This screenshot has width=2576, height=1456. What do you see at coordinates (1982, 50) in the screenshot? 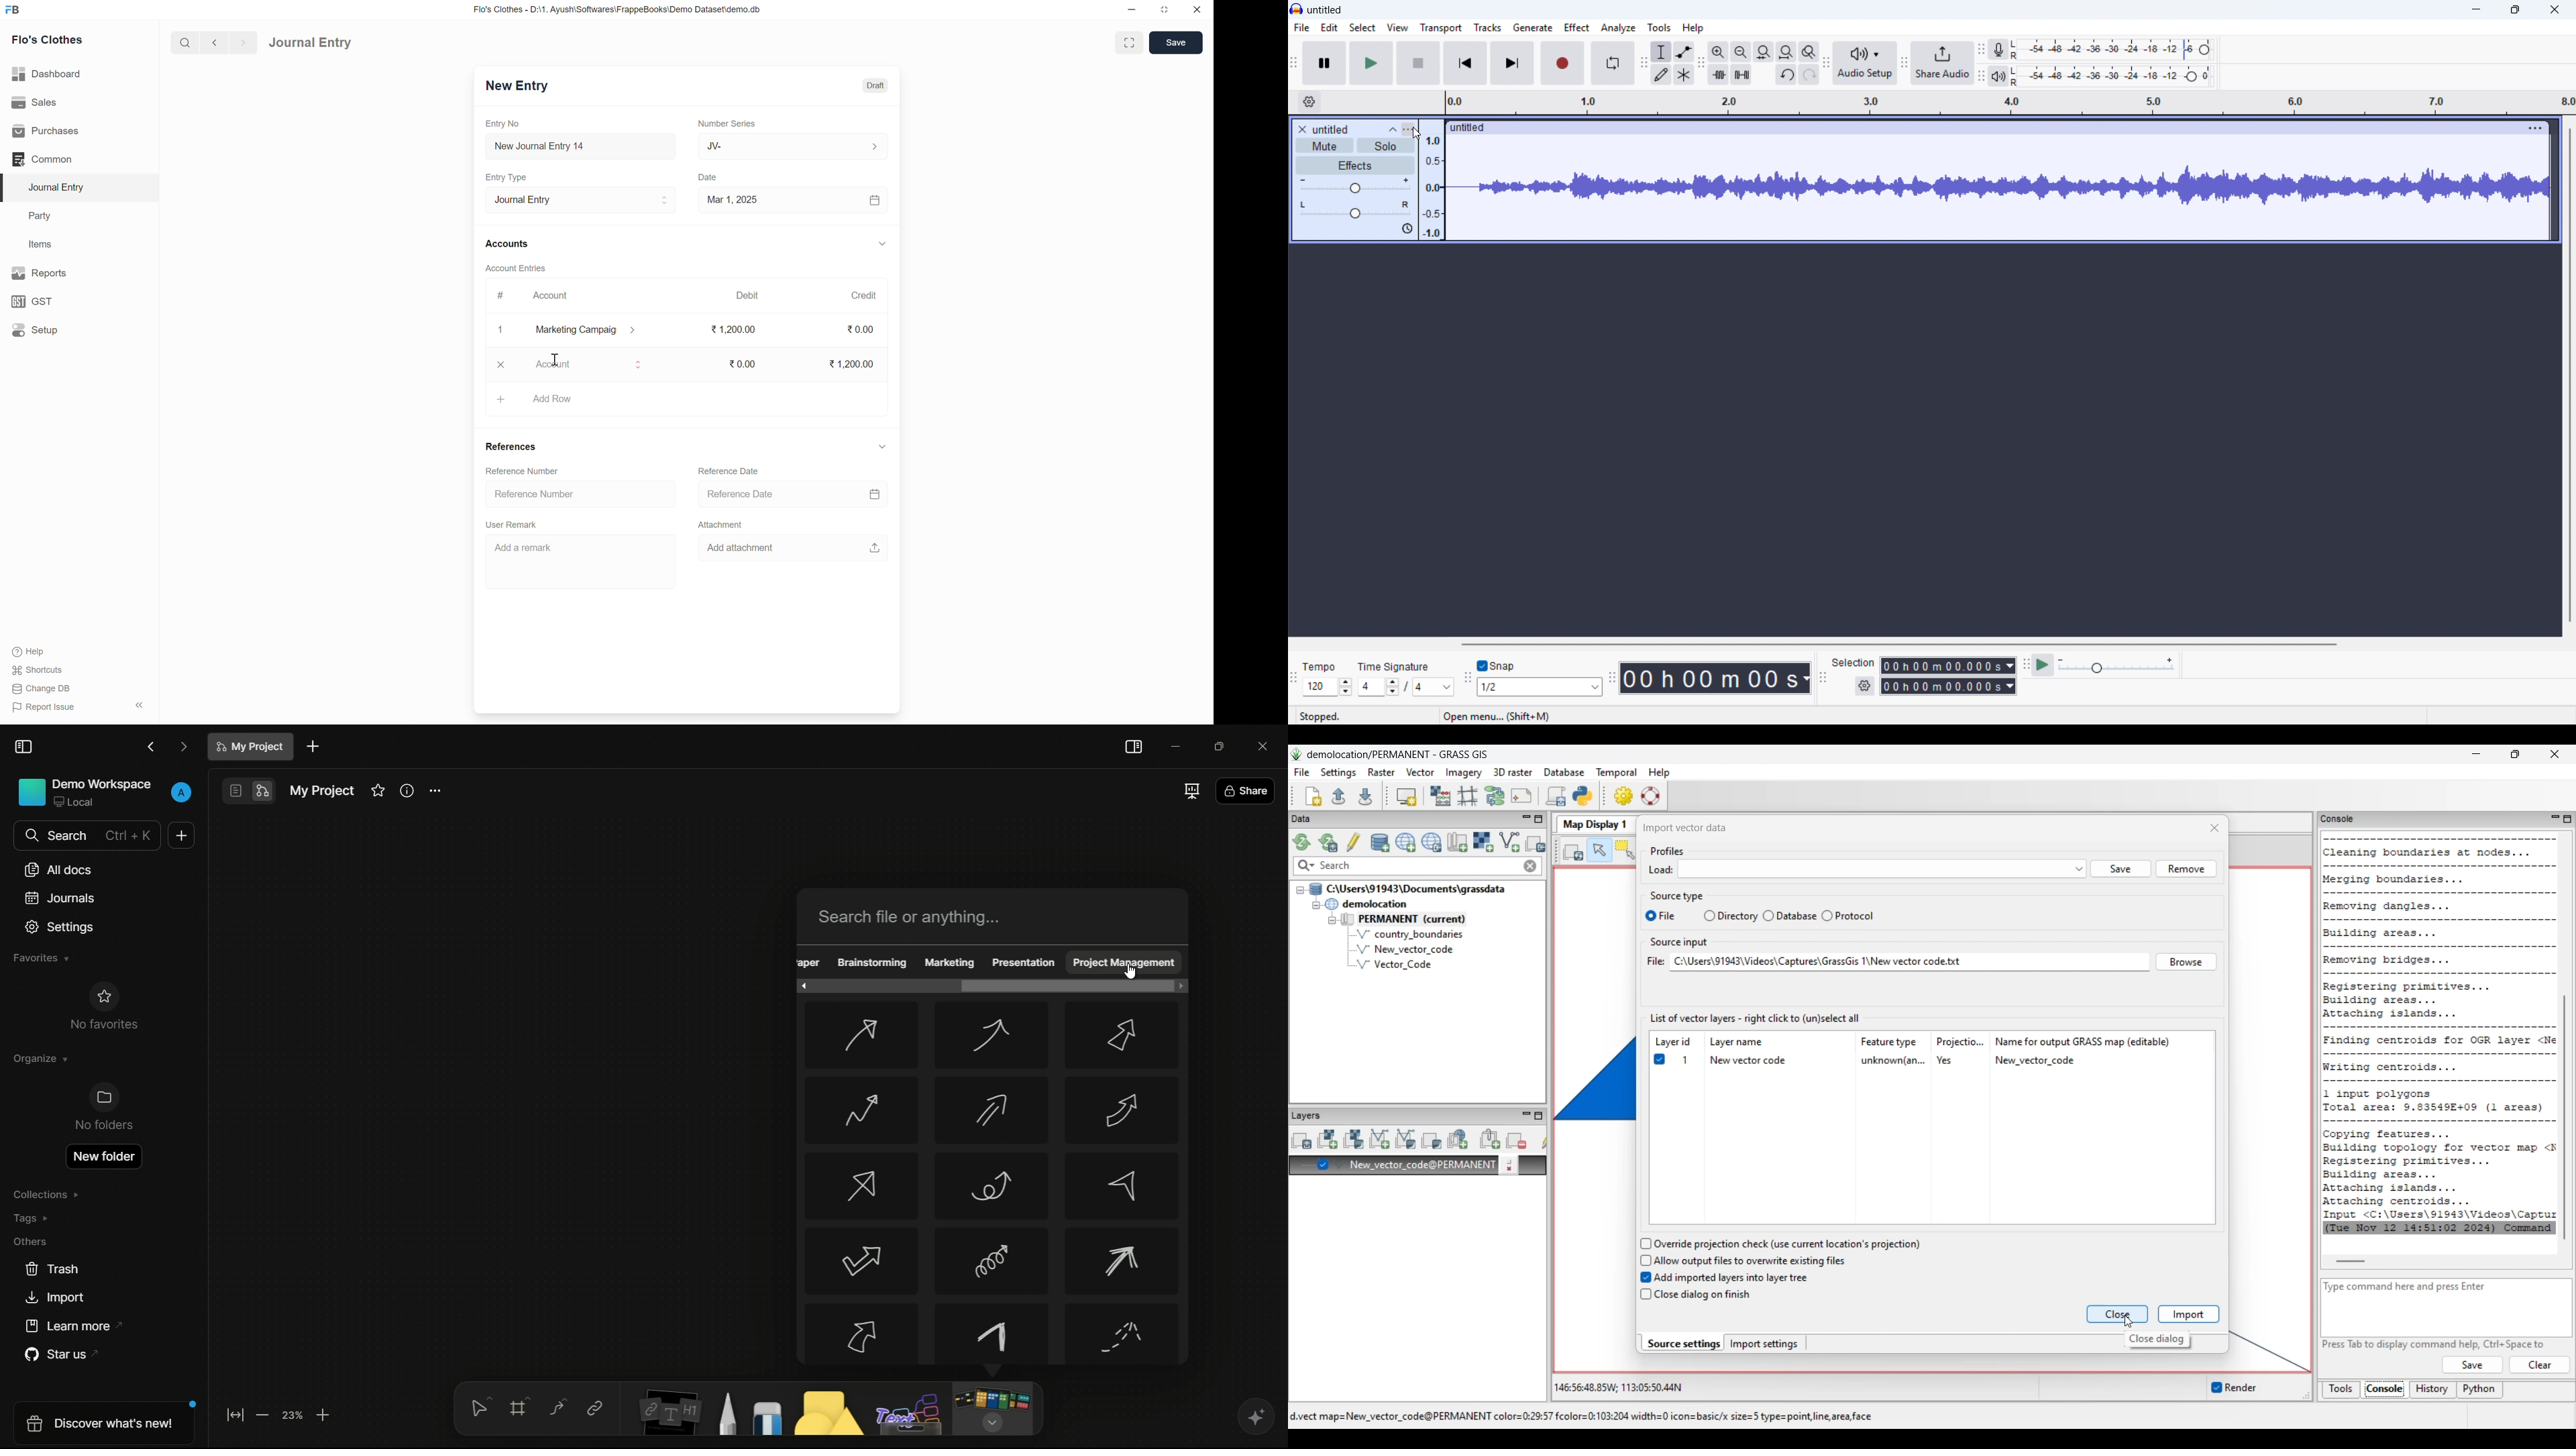
I see `Recording metre toolbar ` at bounding box center [1982, 50].